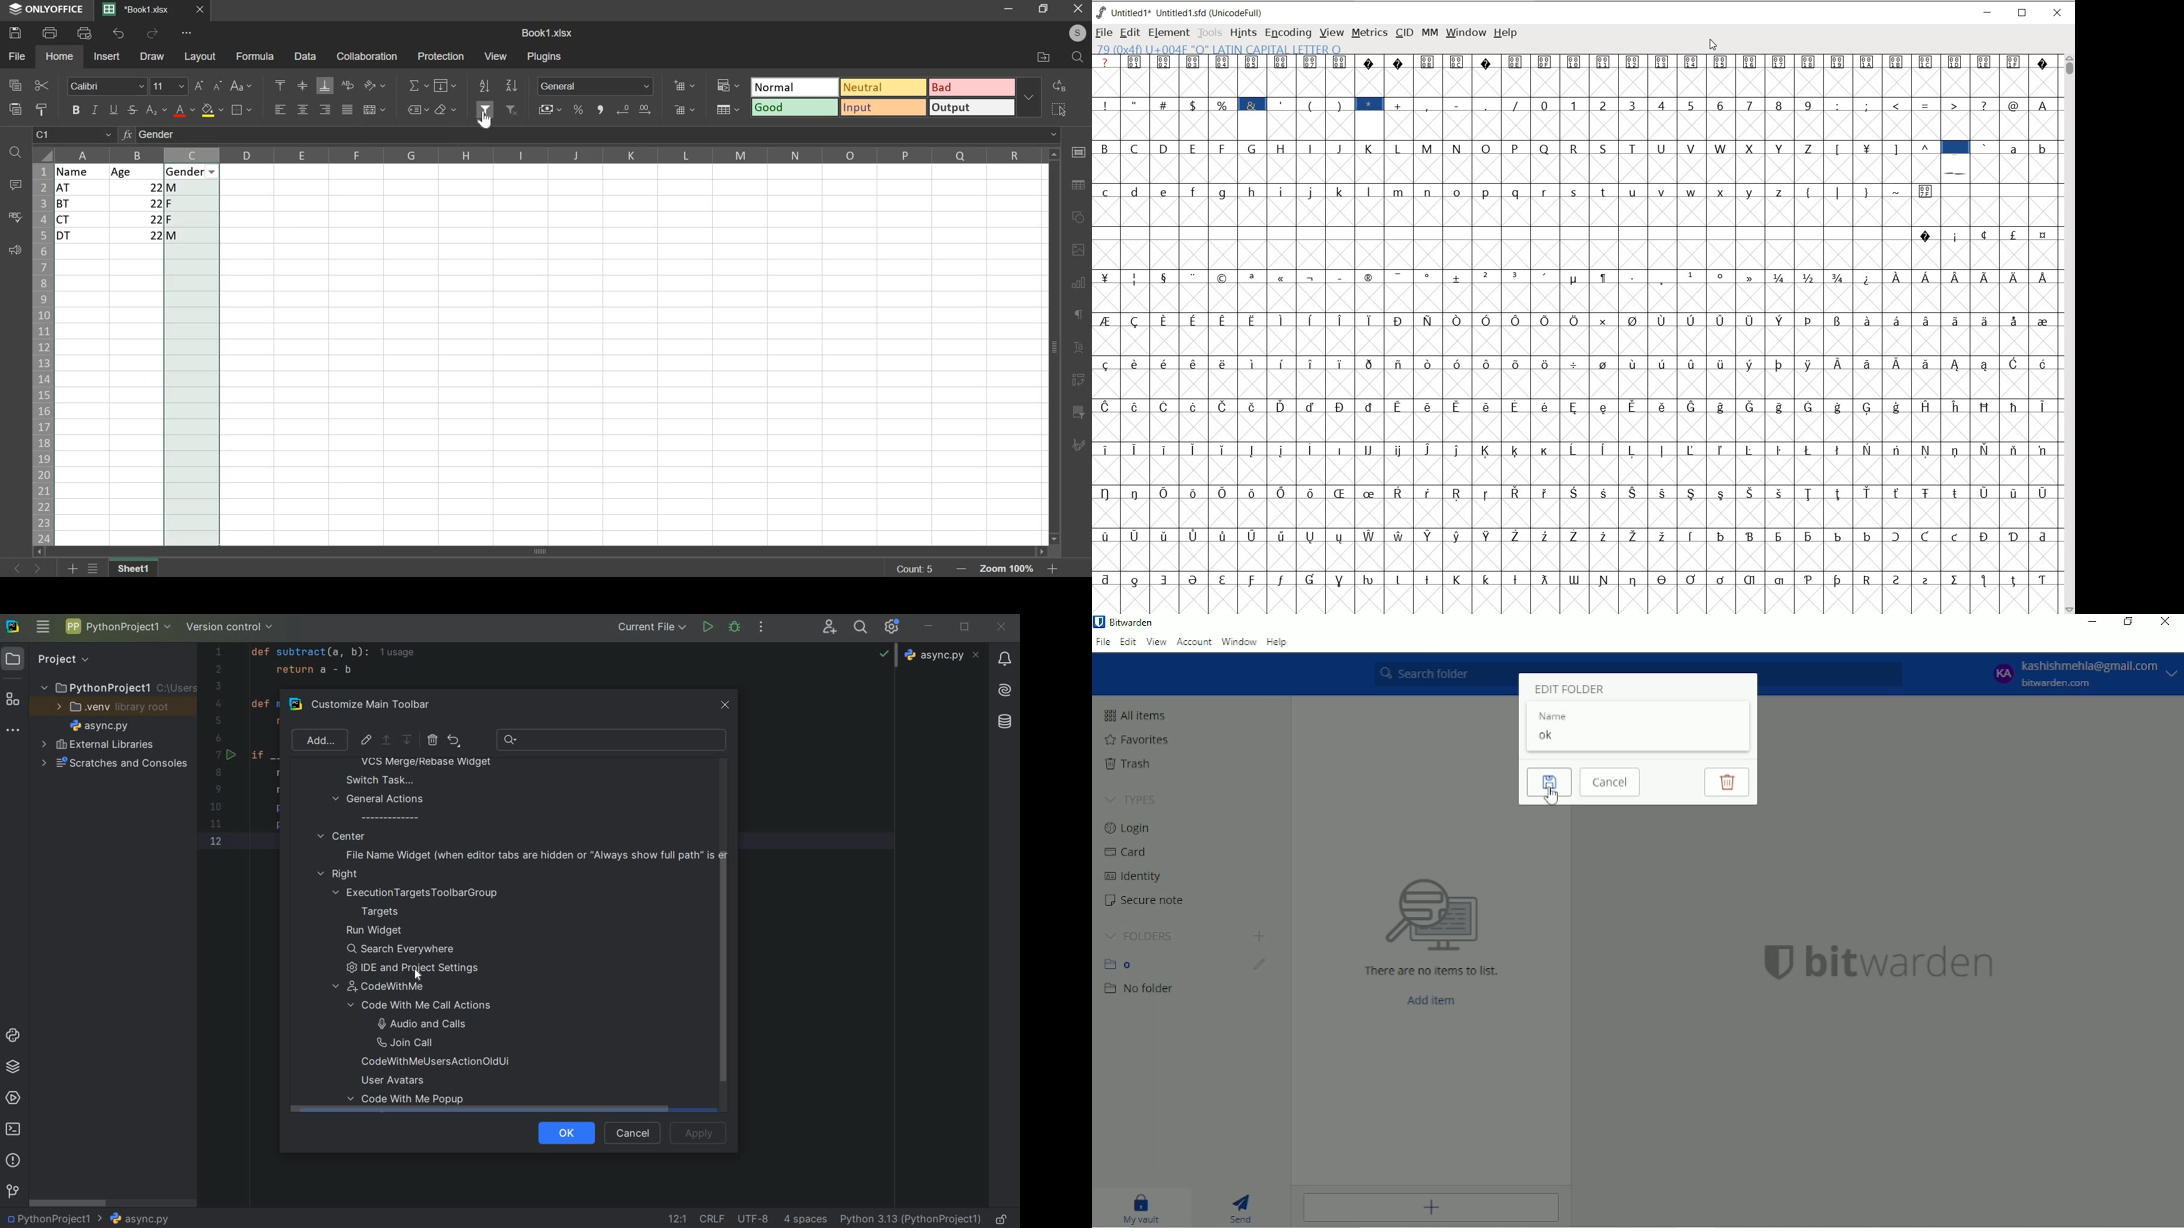  Describe the element at coordinates (1134, 715) in the screenshot. I see `All items` at that location.